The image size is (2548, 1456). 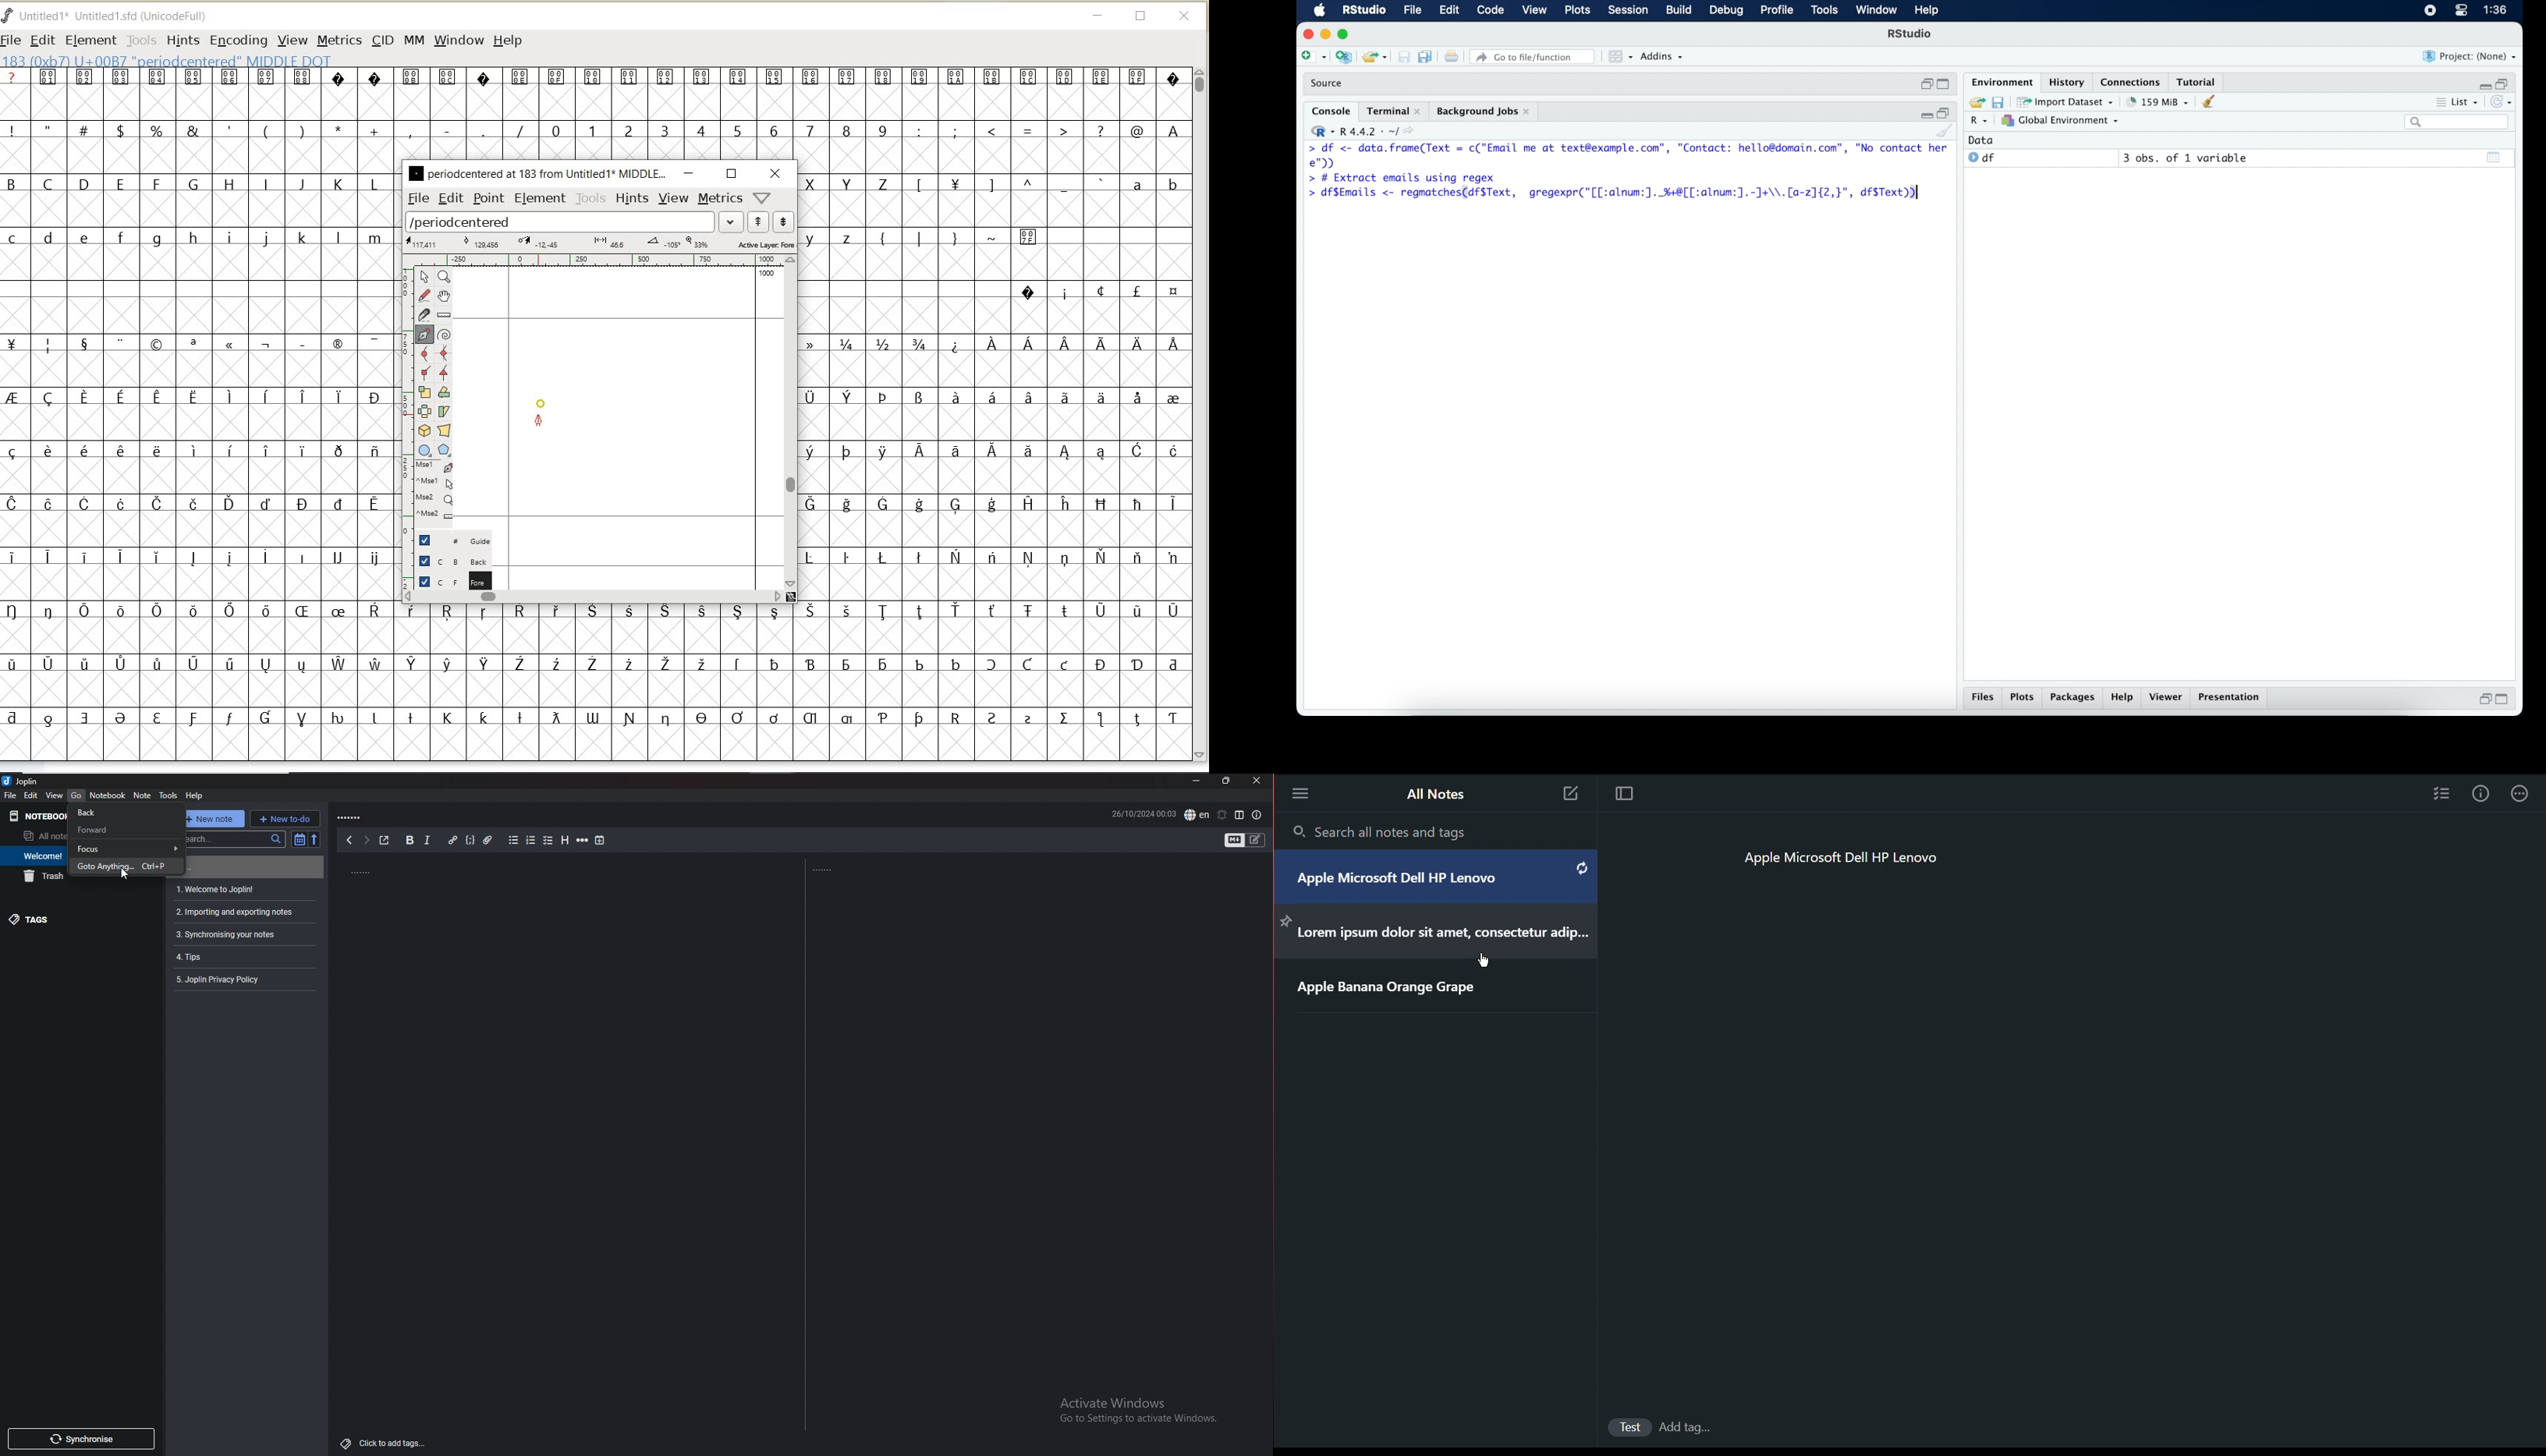 I want to click on checkbox, so click(x=547, y=841).